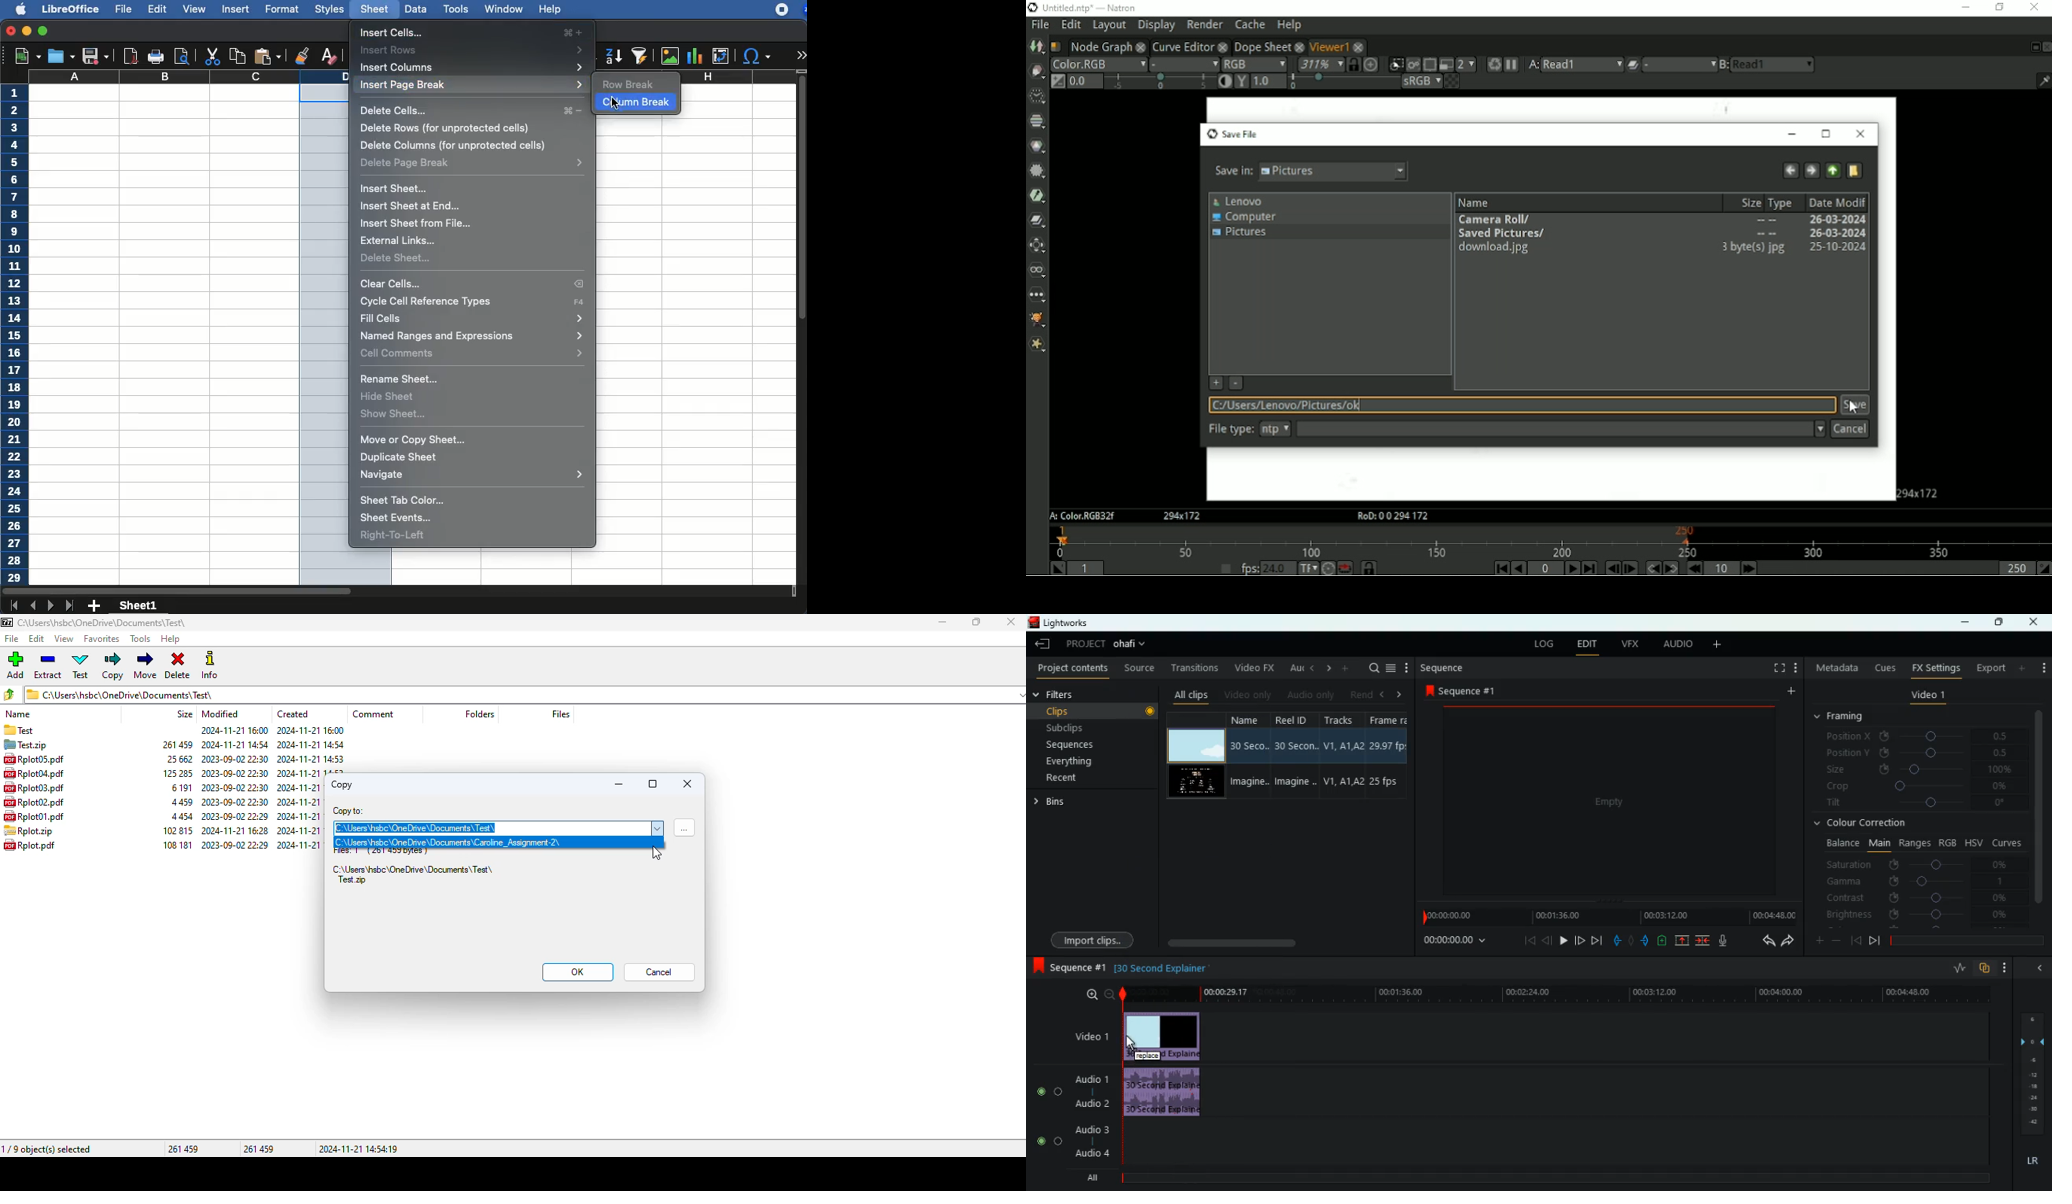 The width and height of the screenshot is (2072, 1204). Describe the element at coordinates (175, 745) in the screenshot. I see `size` at that location.